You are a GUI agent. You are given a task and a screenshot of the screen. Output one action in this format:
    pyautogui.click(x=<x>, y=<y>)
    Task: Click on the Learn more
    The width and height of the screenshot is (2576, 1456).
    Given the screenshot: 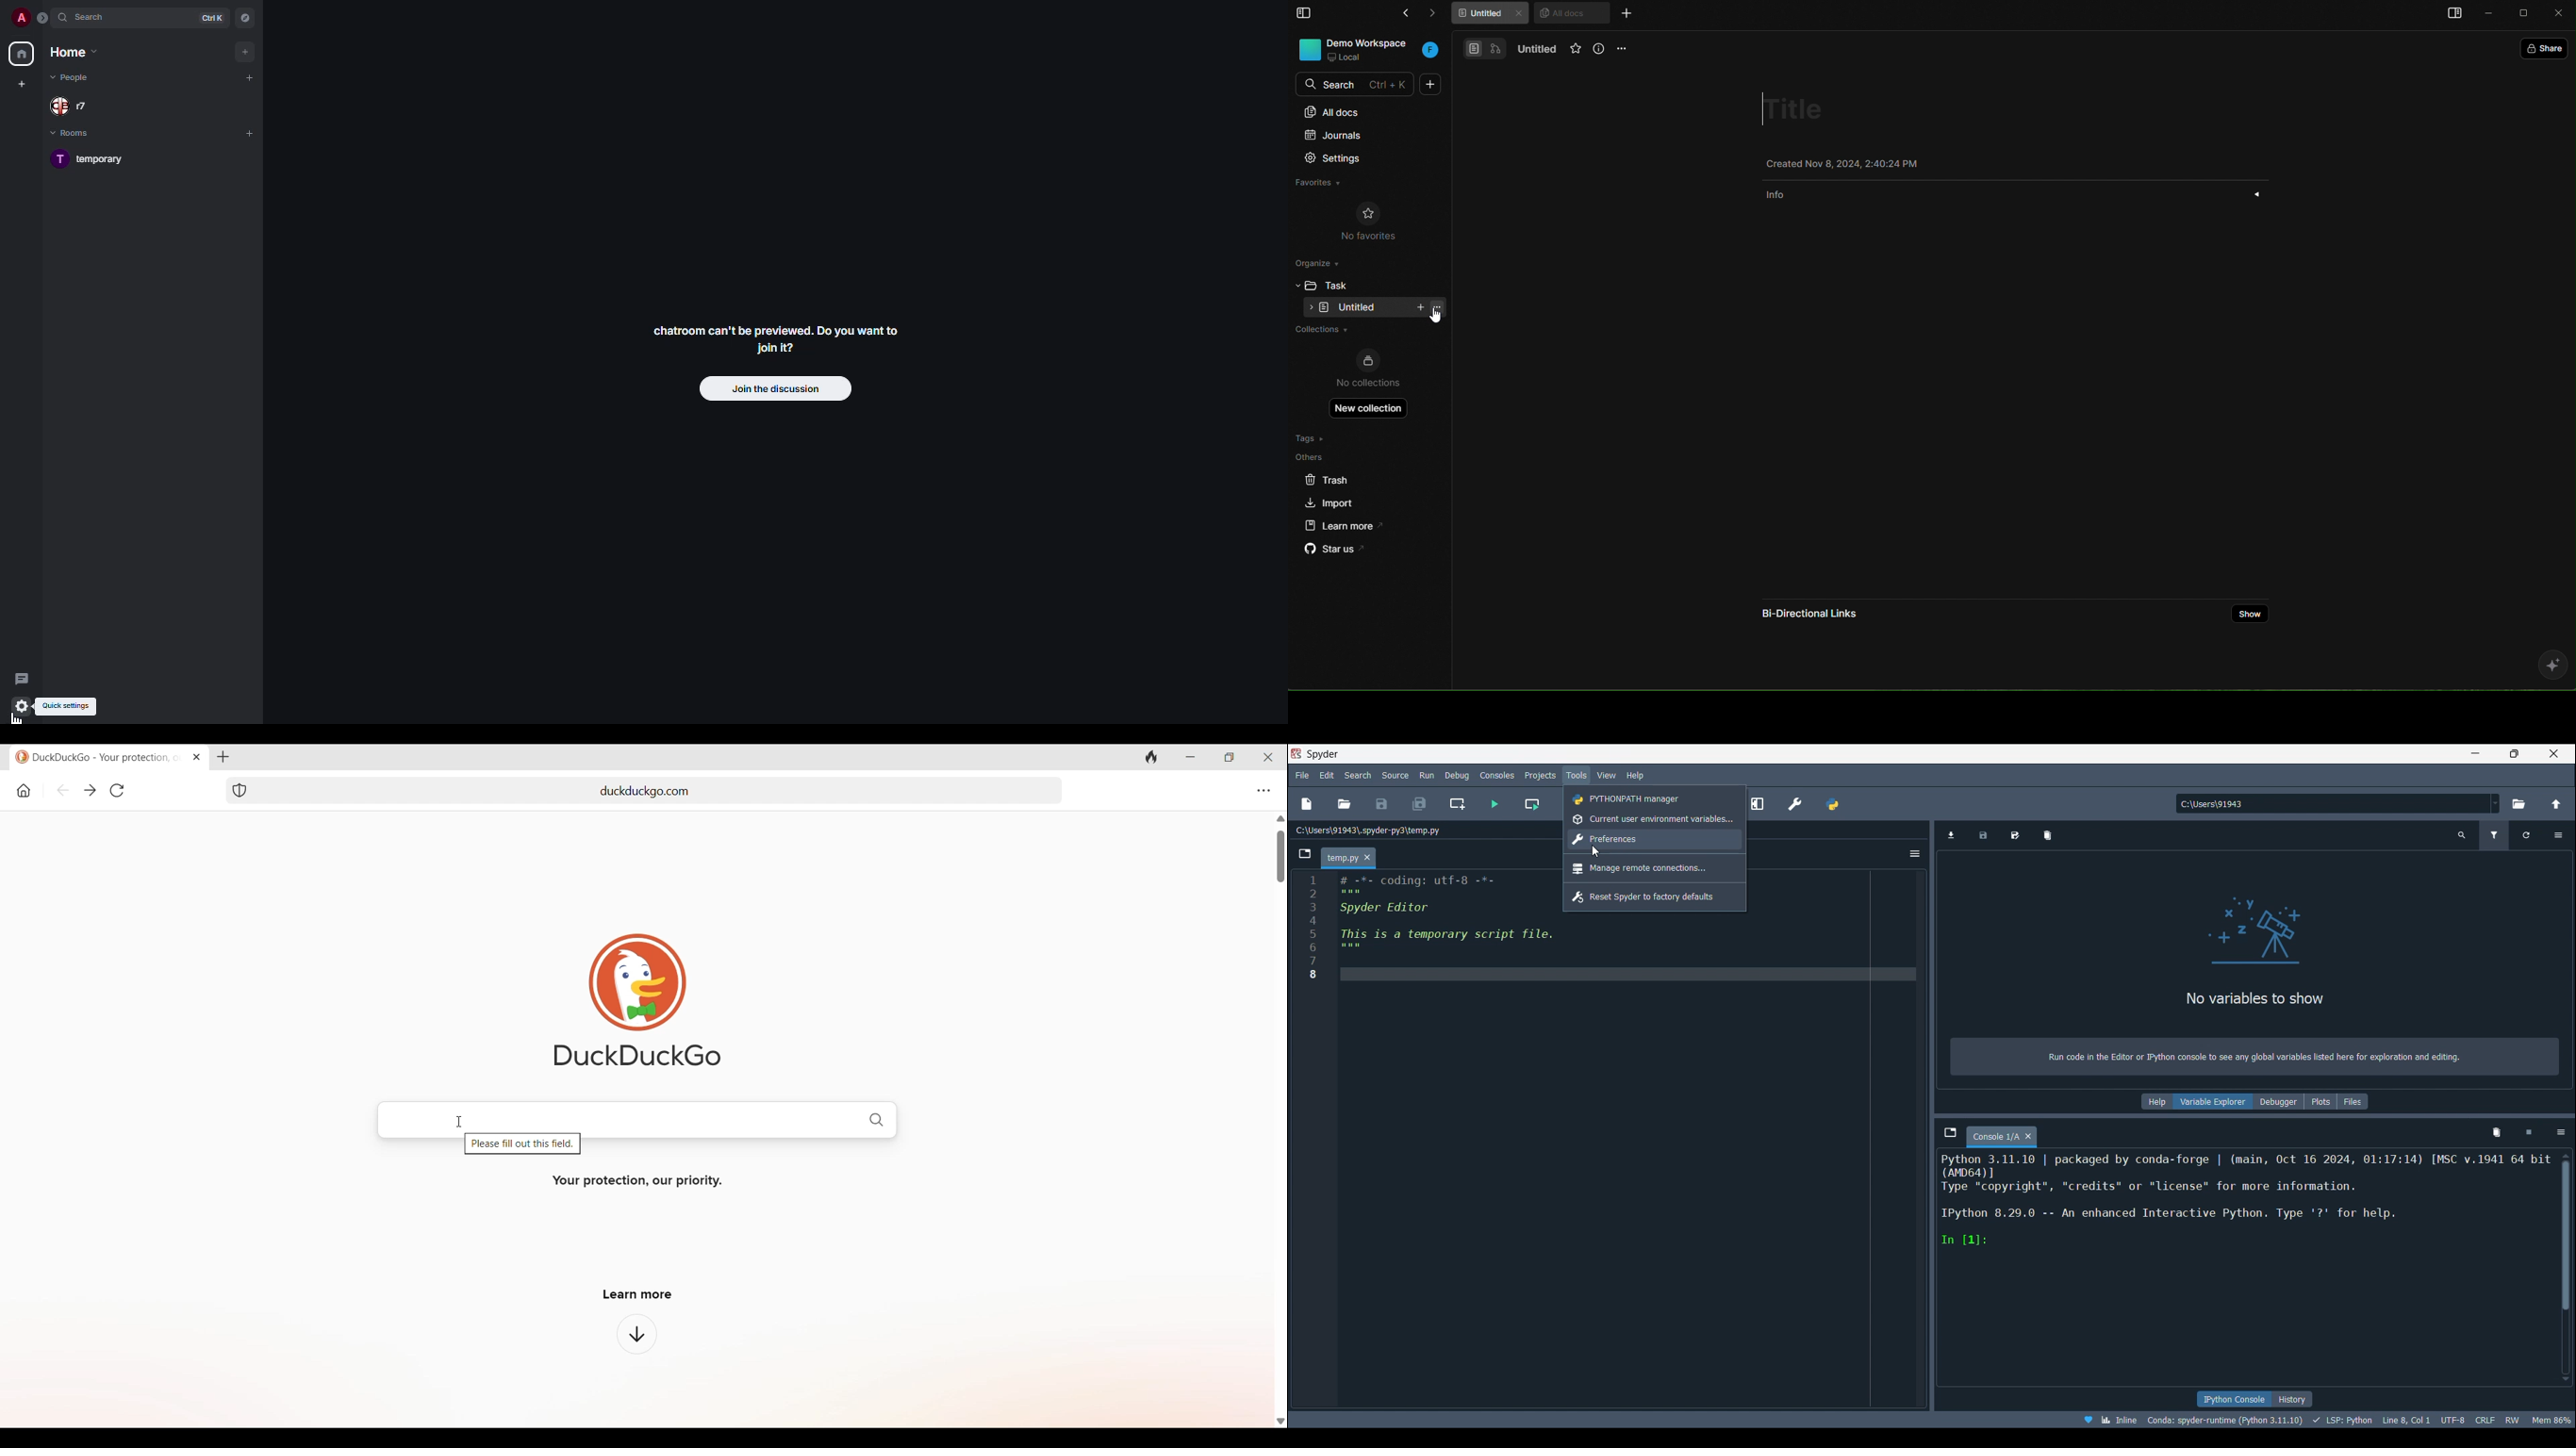 What is the action you would take?
    pyautogui.click(x=636, y=1295)
    